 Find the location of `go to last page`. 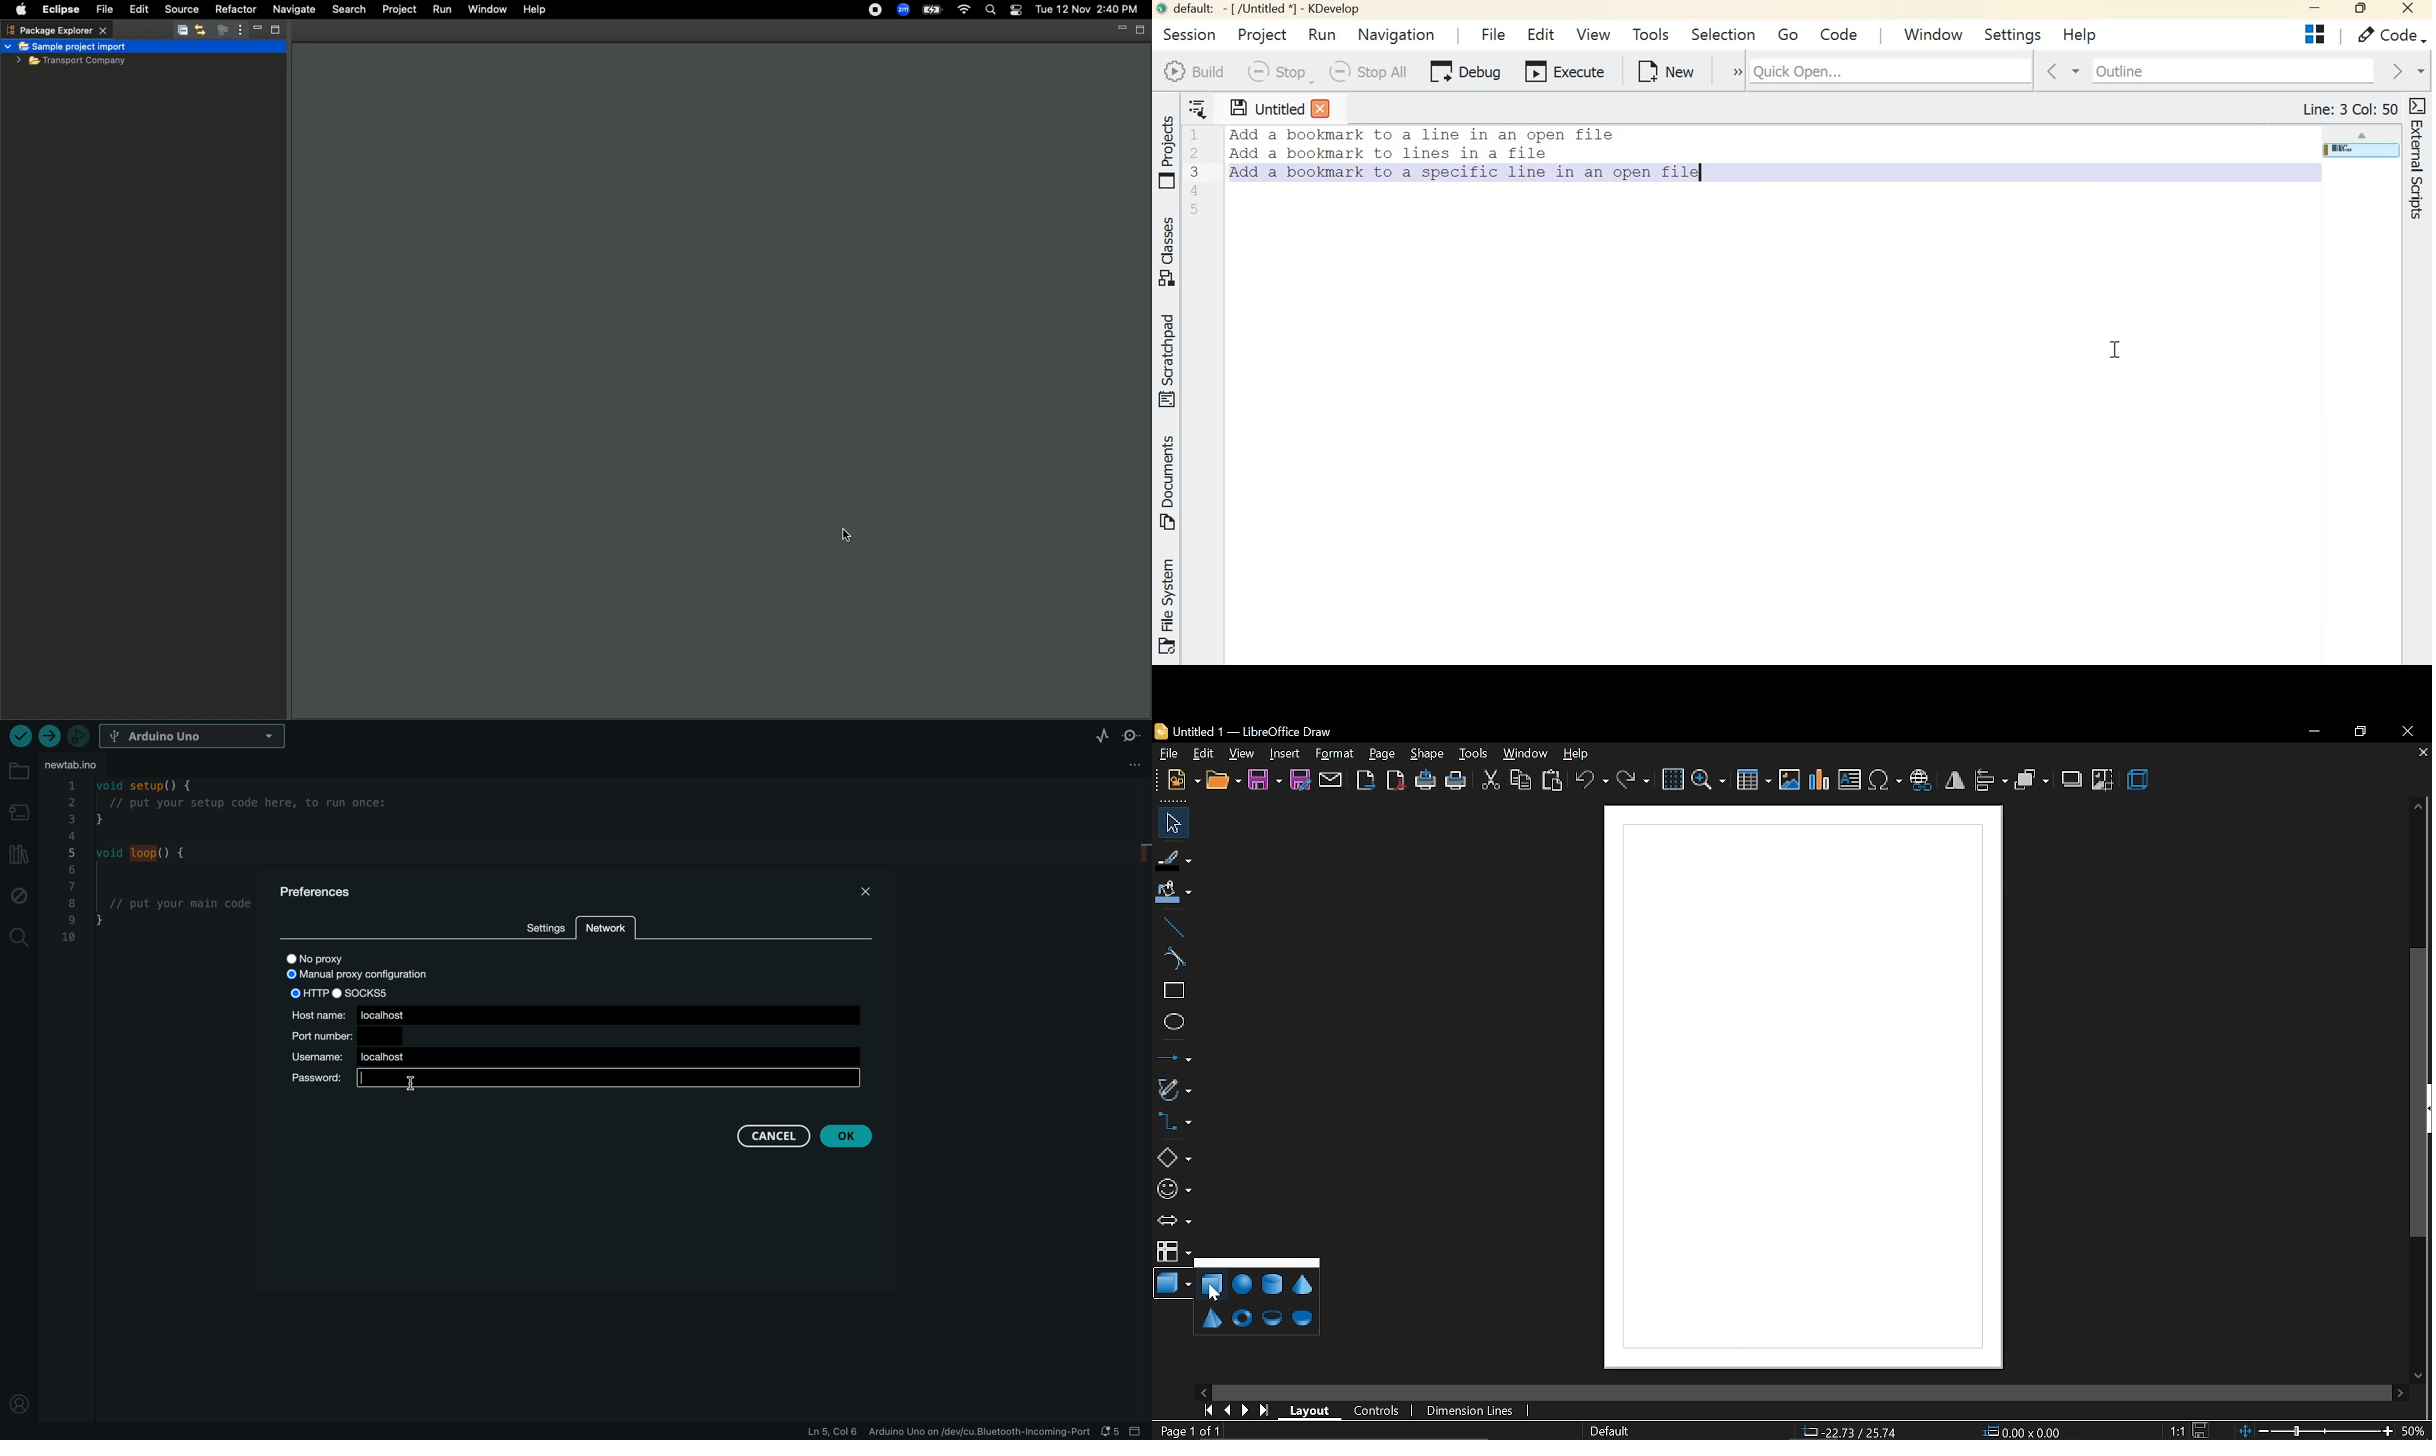

go to last page is located at coordinates (1264, 1411).